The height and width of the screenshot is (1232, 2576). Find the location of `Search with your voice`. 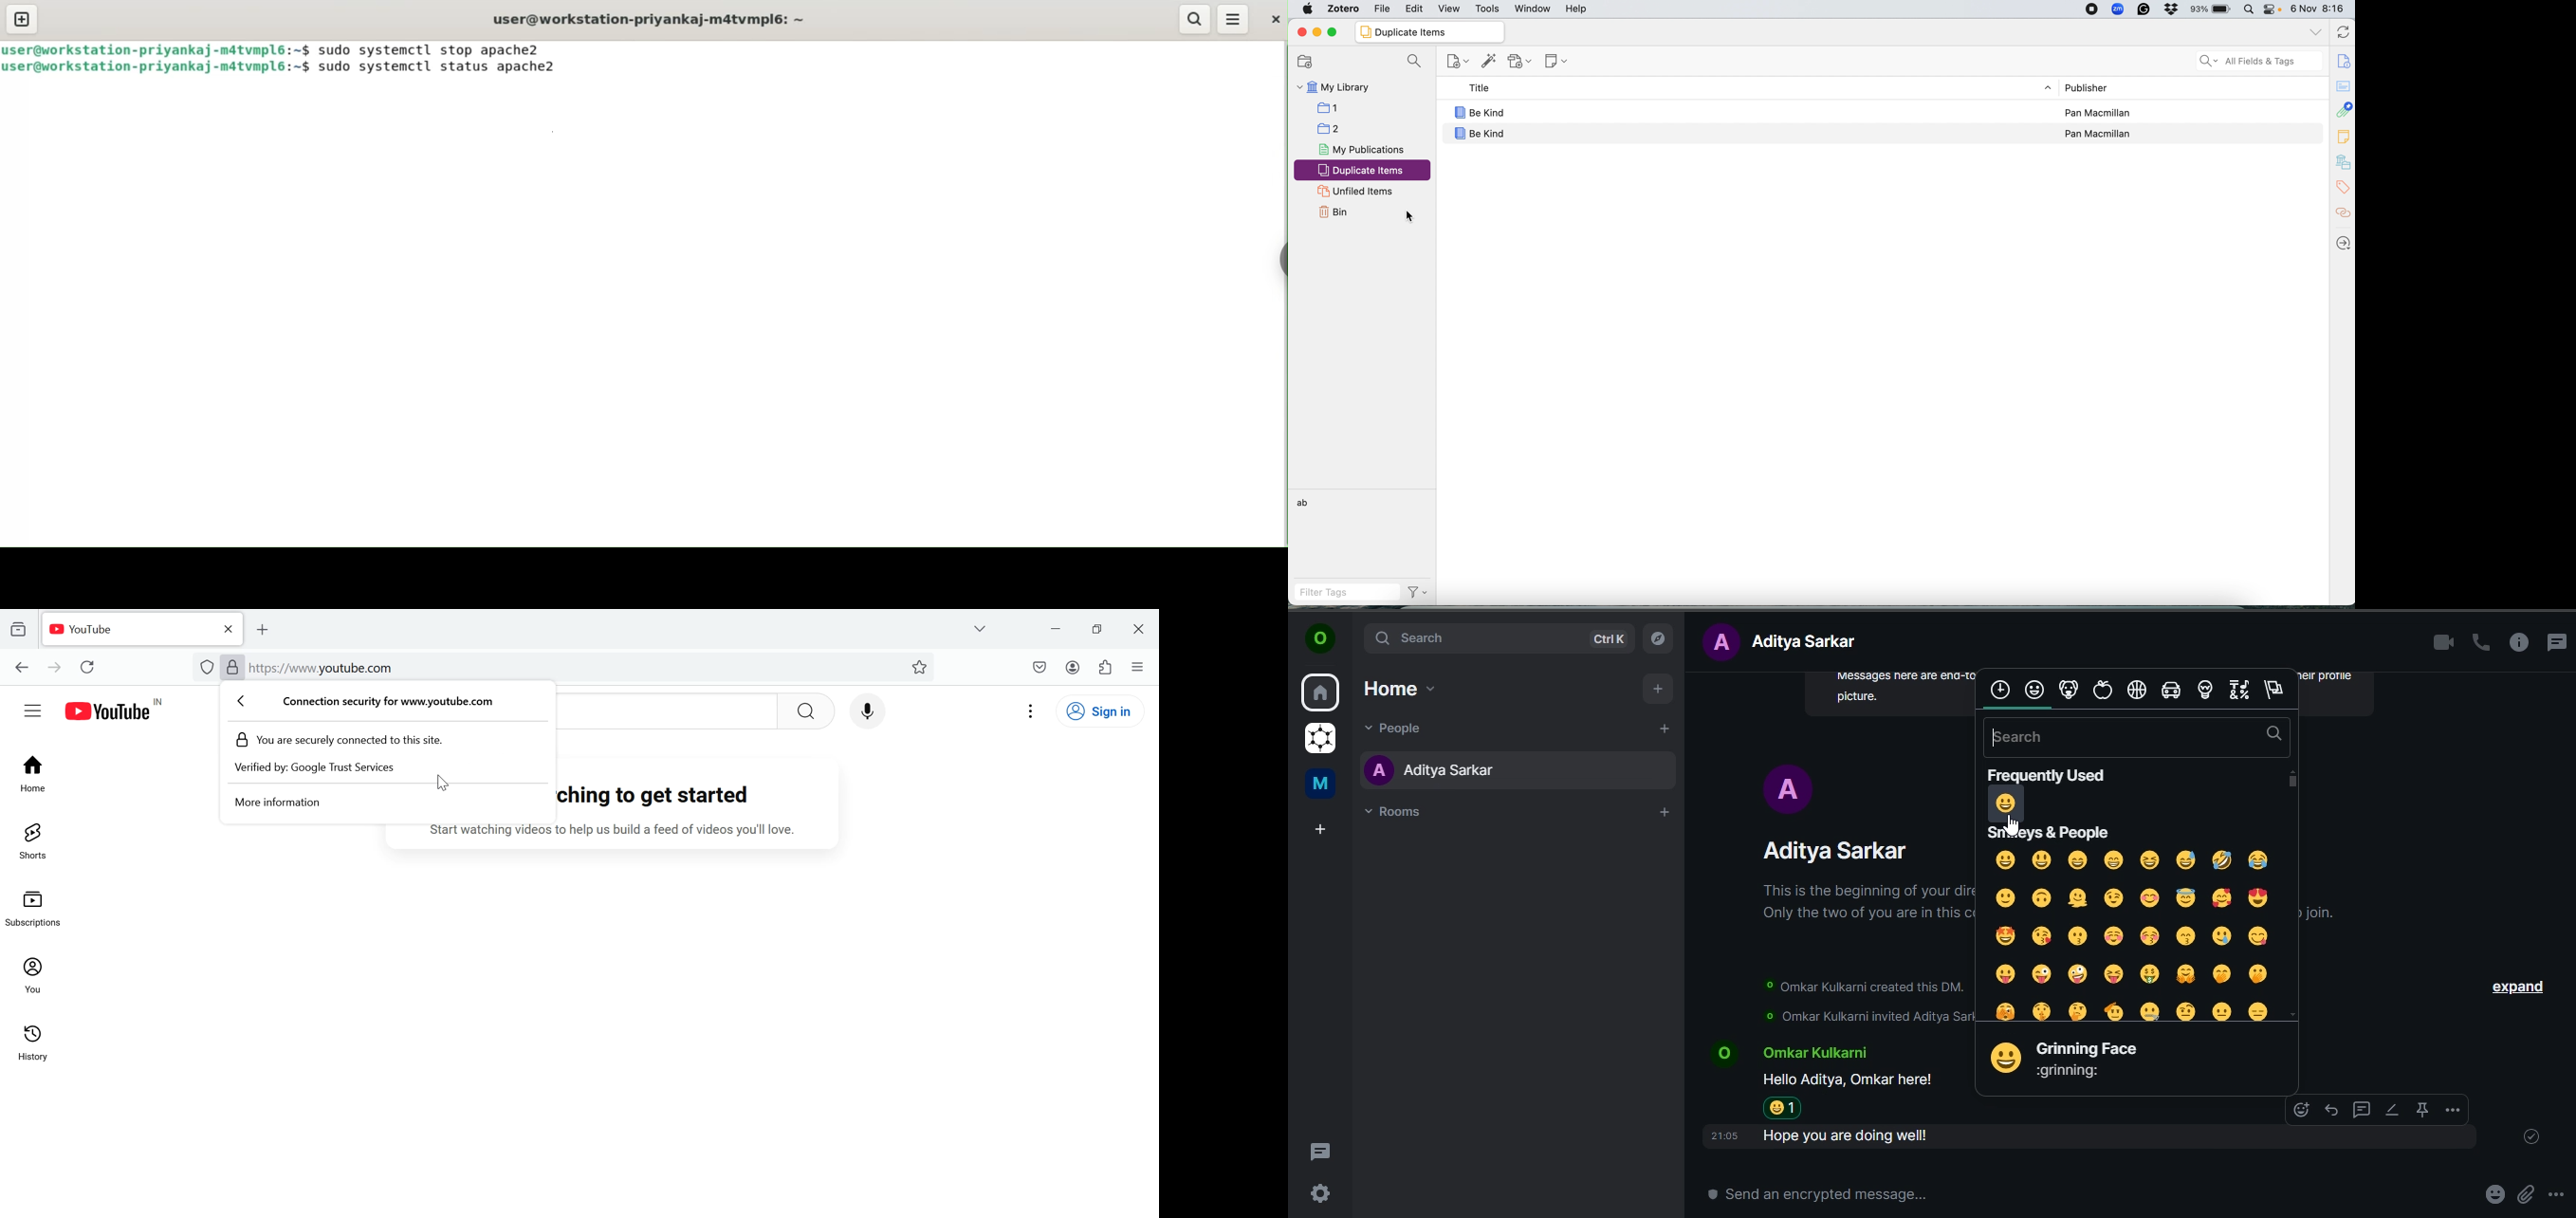

Search with your voice is located at coordinates (866, 709).